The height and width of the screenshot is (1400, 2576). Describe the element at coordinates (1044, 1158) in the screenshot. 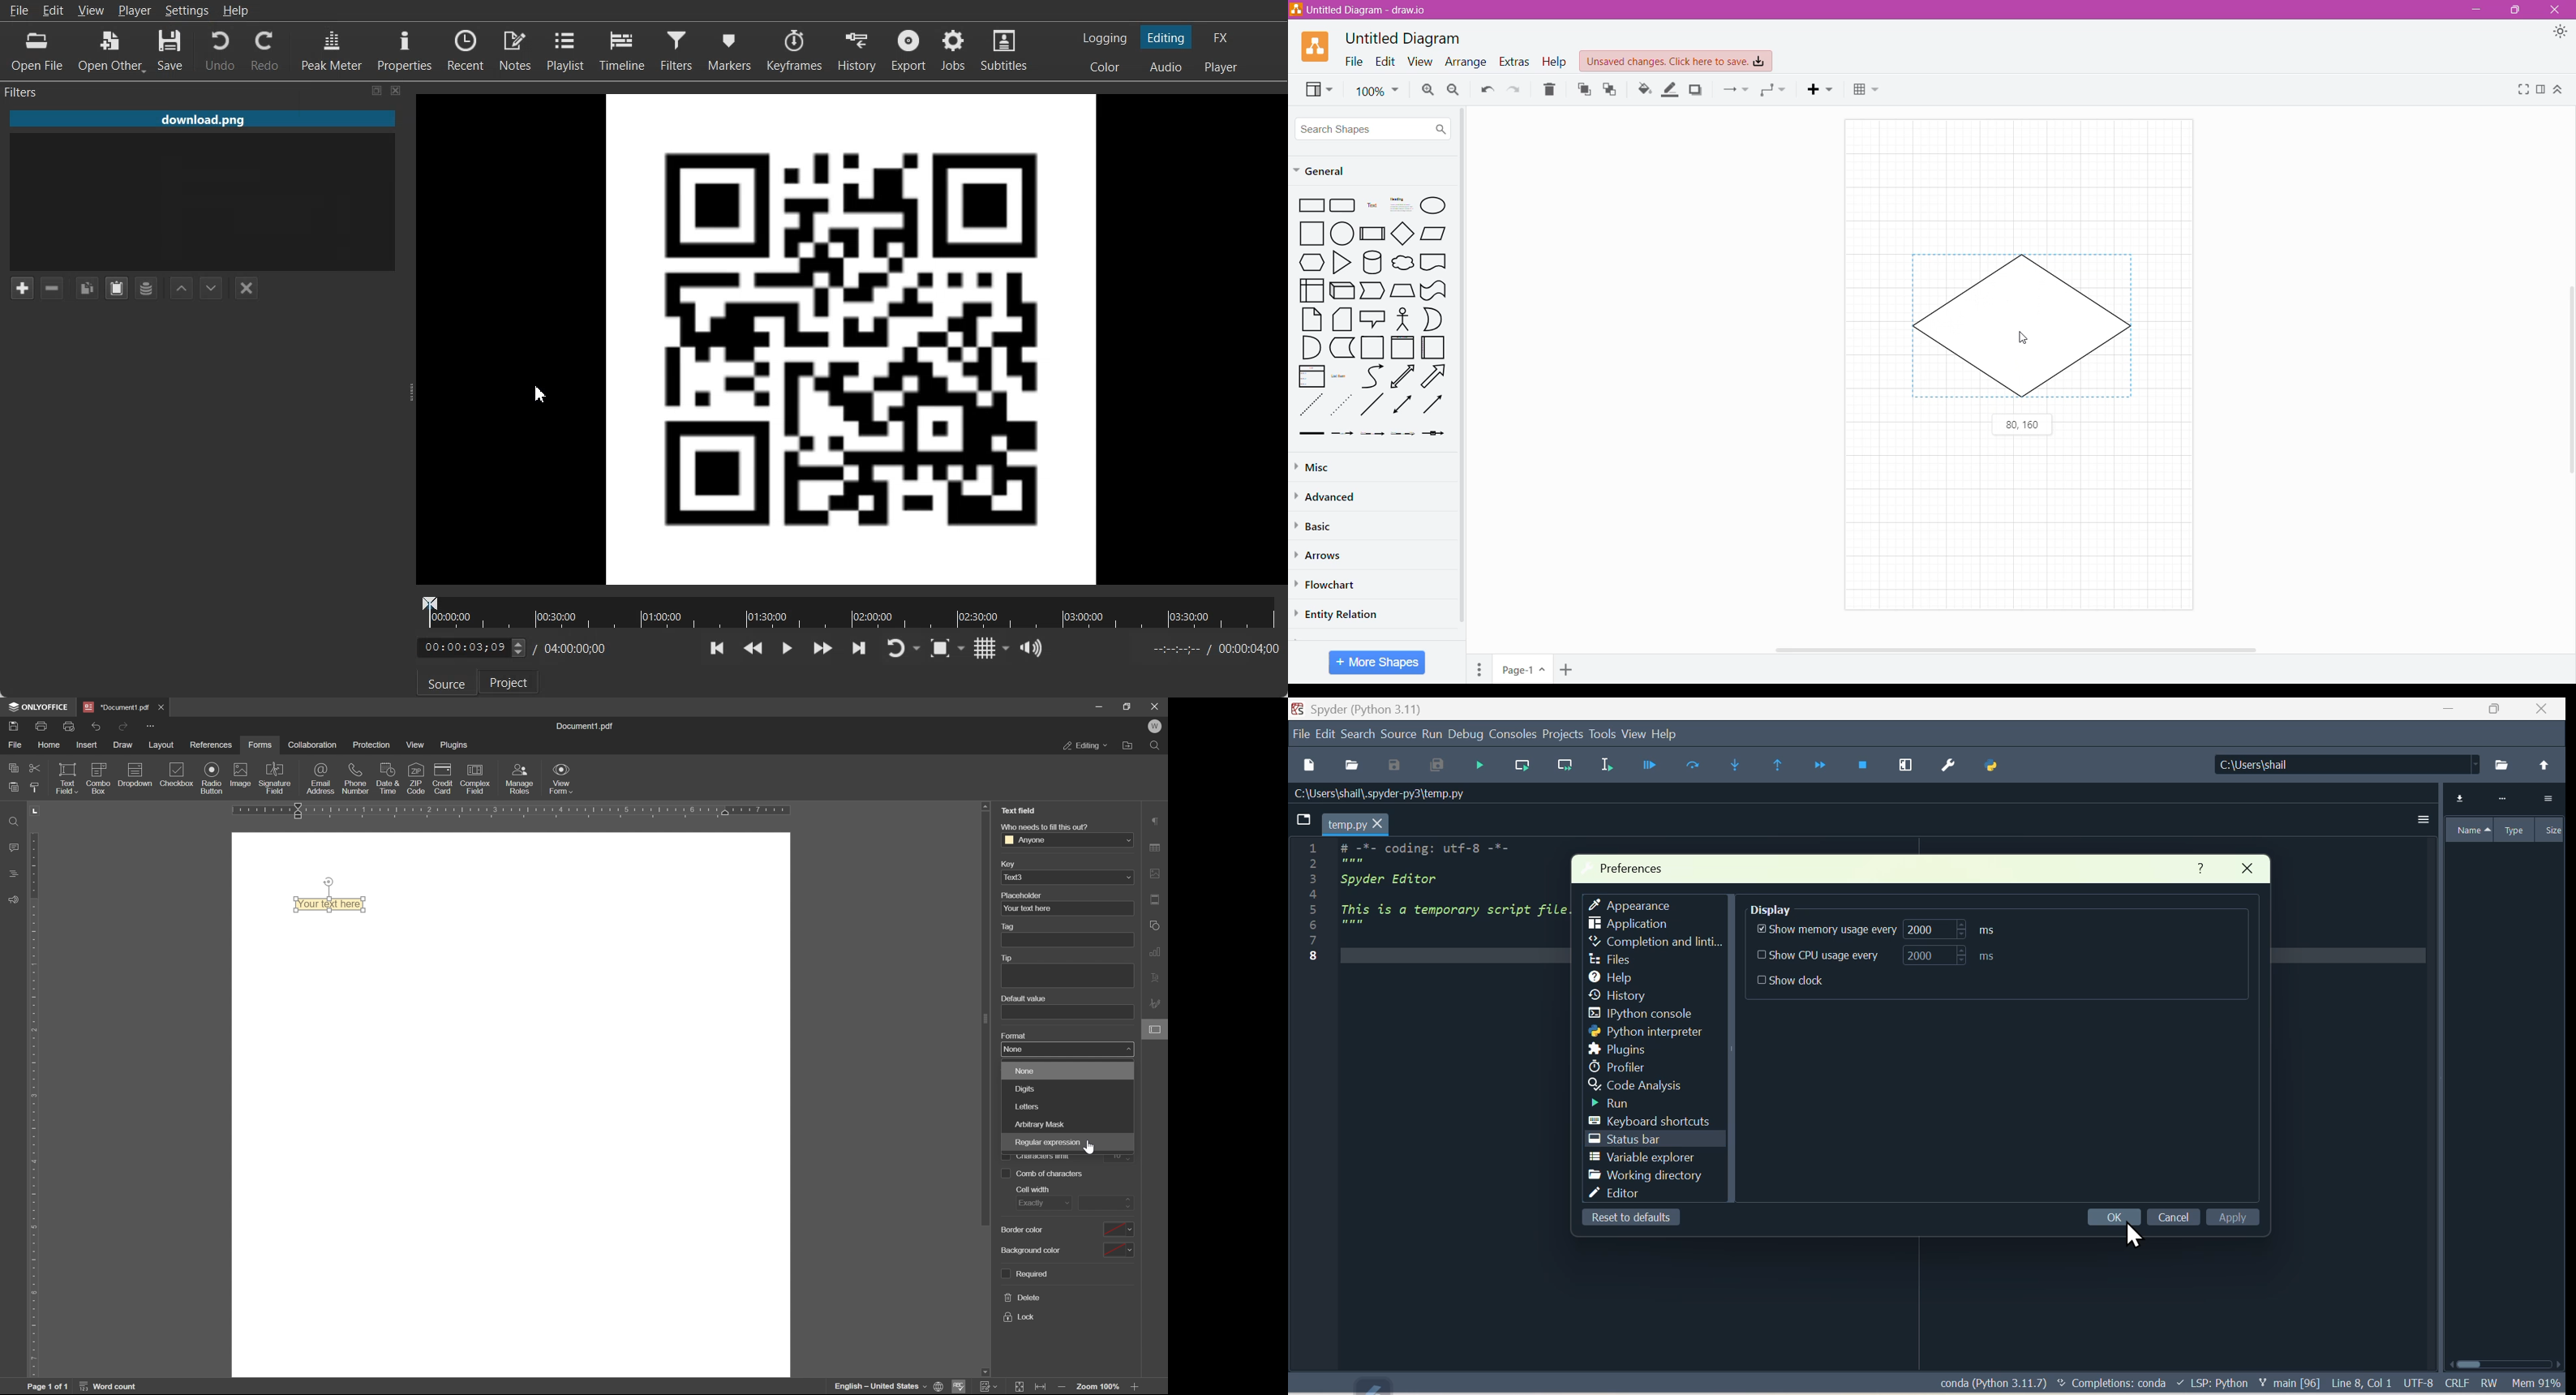

I see `characters limit` at that location.